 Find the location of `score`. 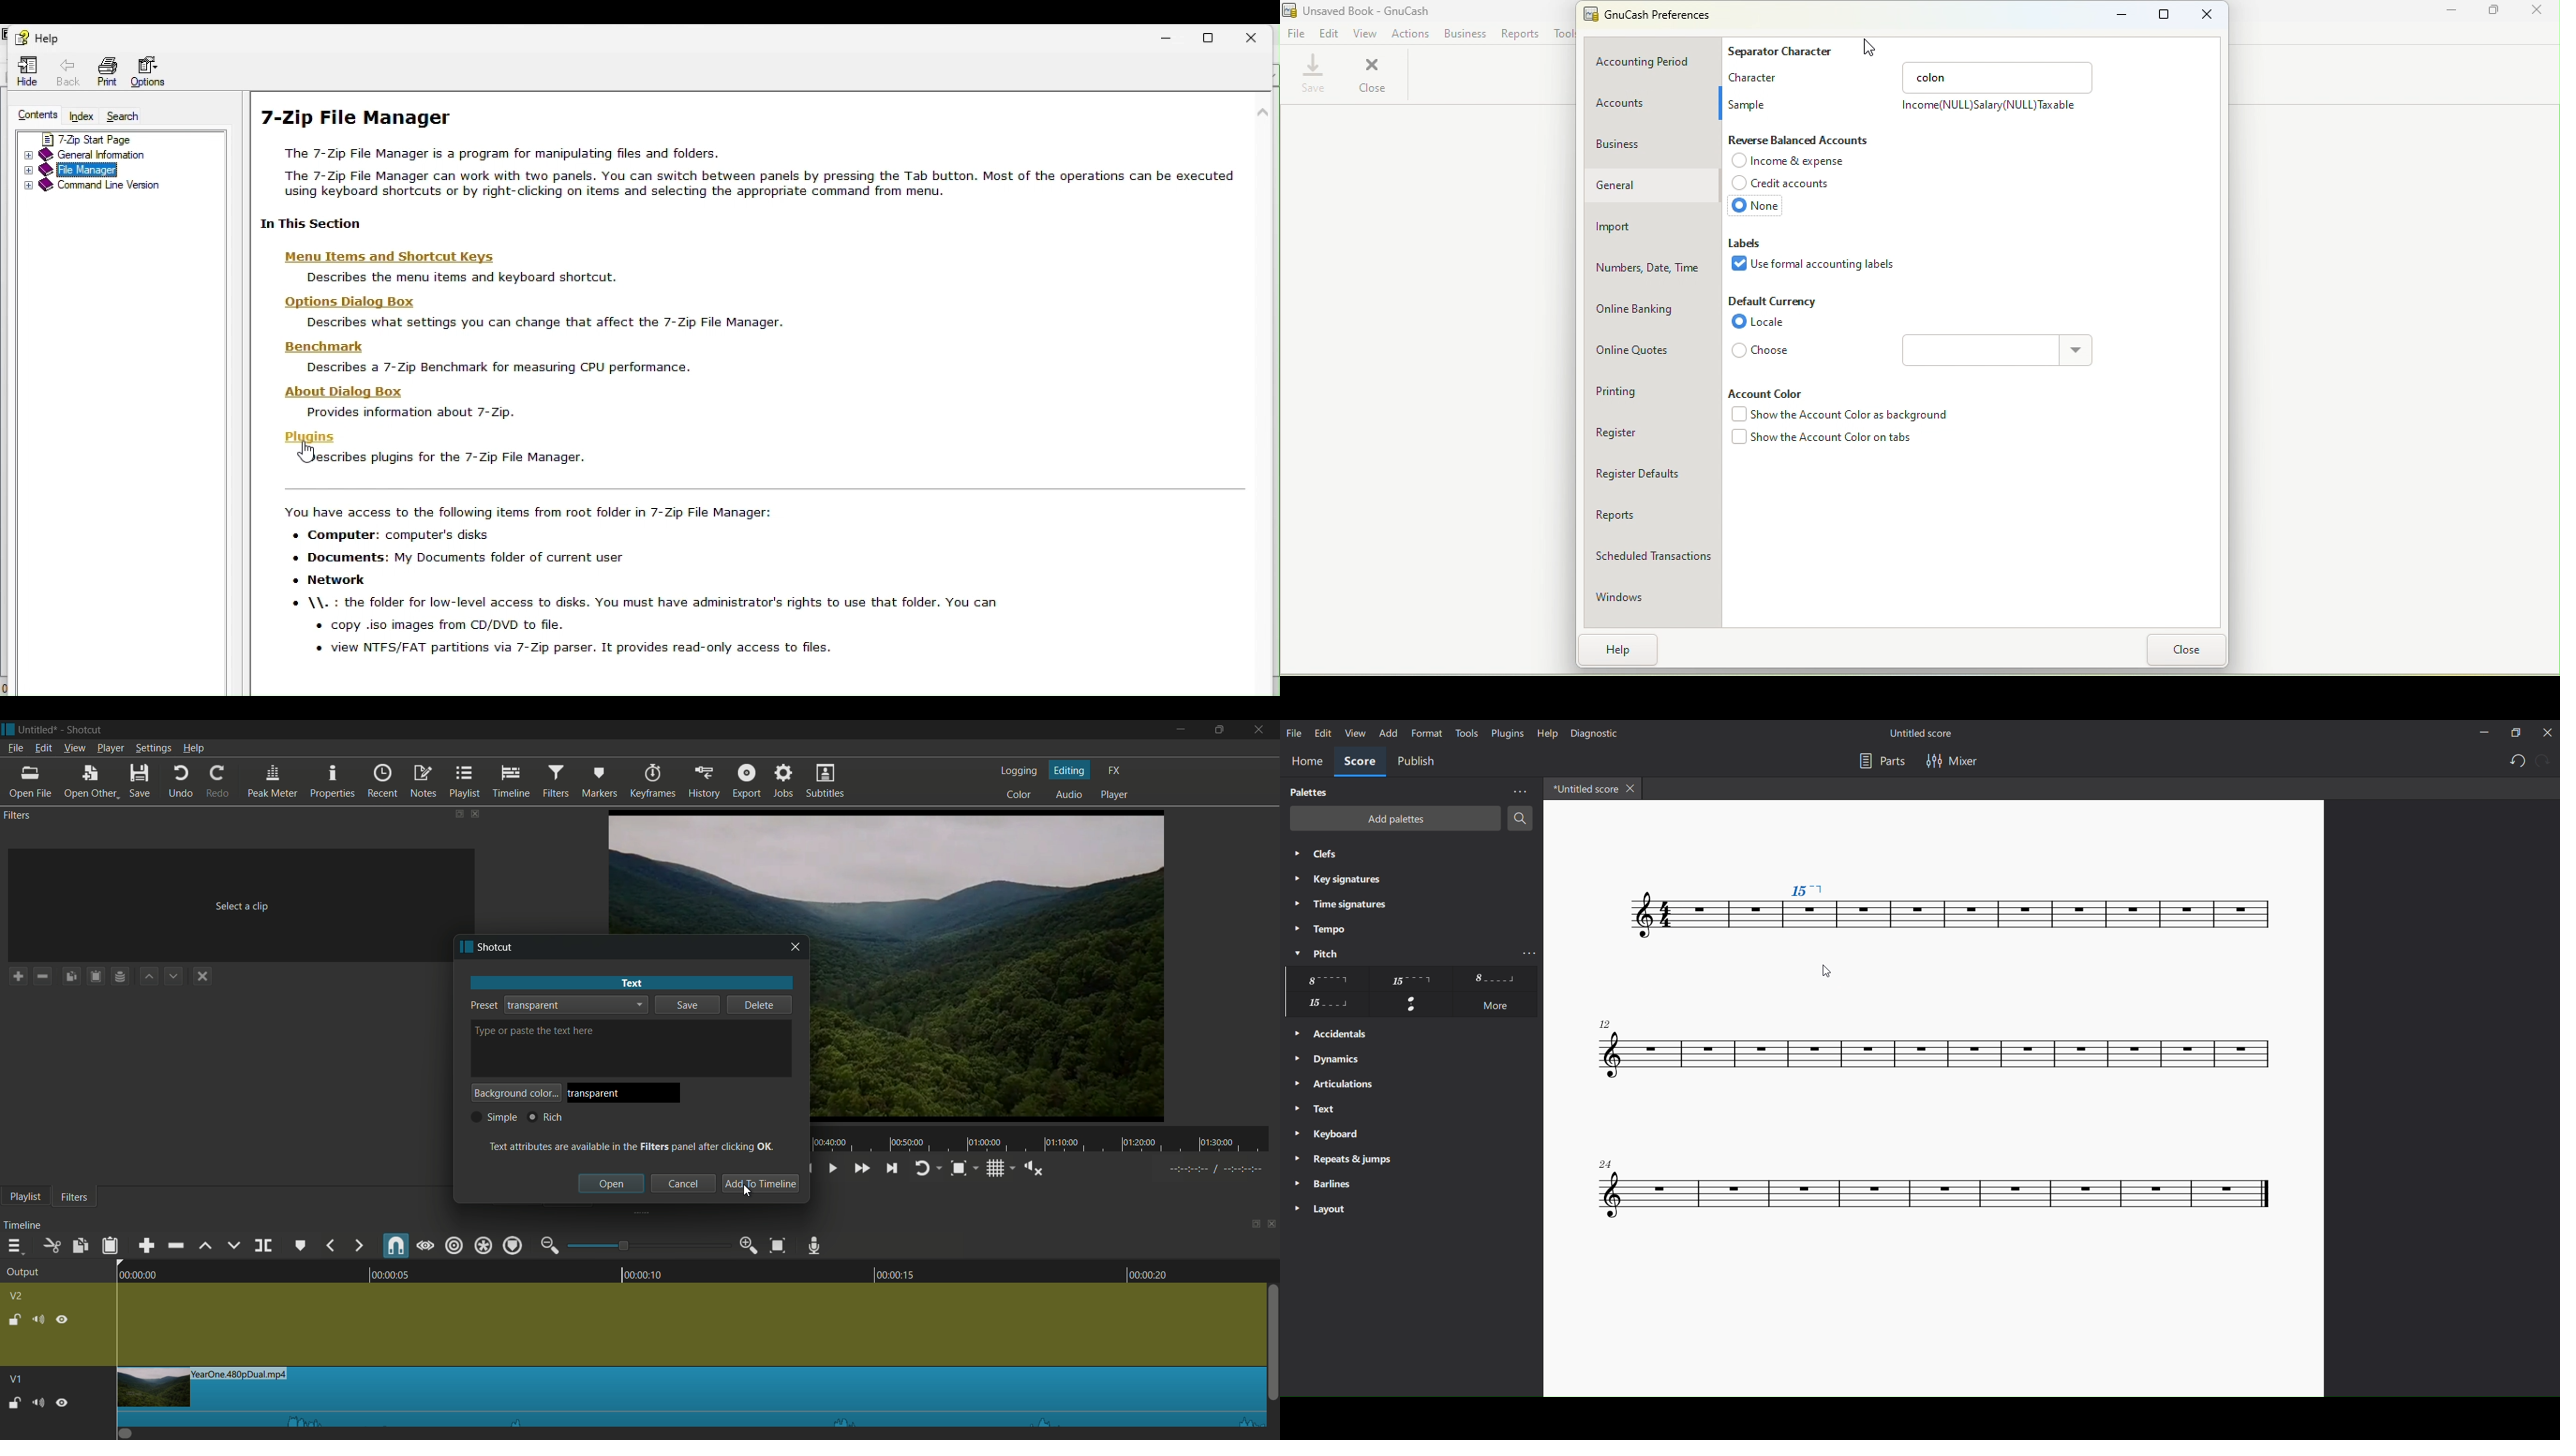

score is located at coordinates (1358, 763).